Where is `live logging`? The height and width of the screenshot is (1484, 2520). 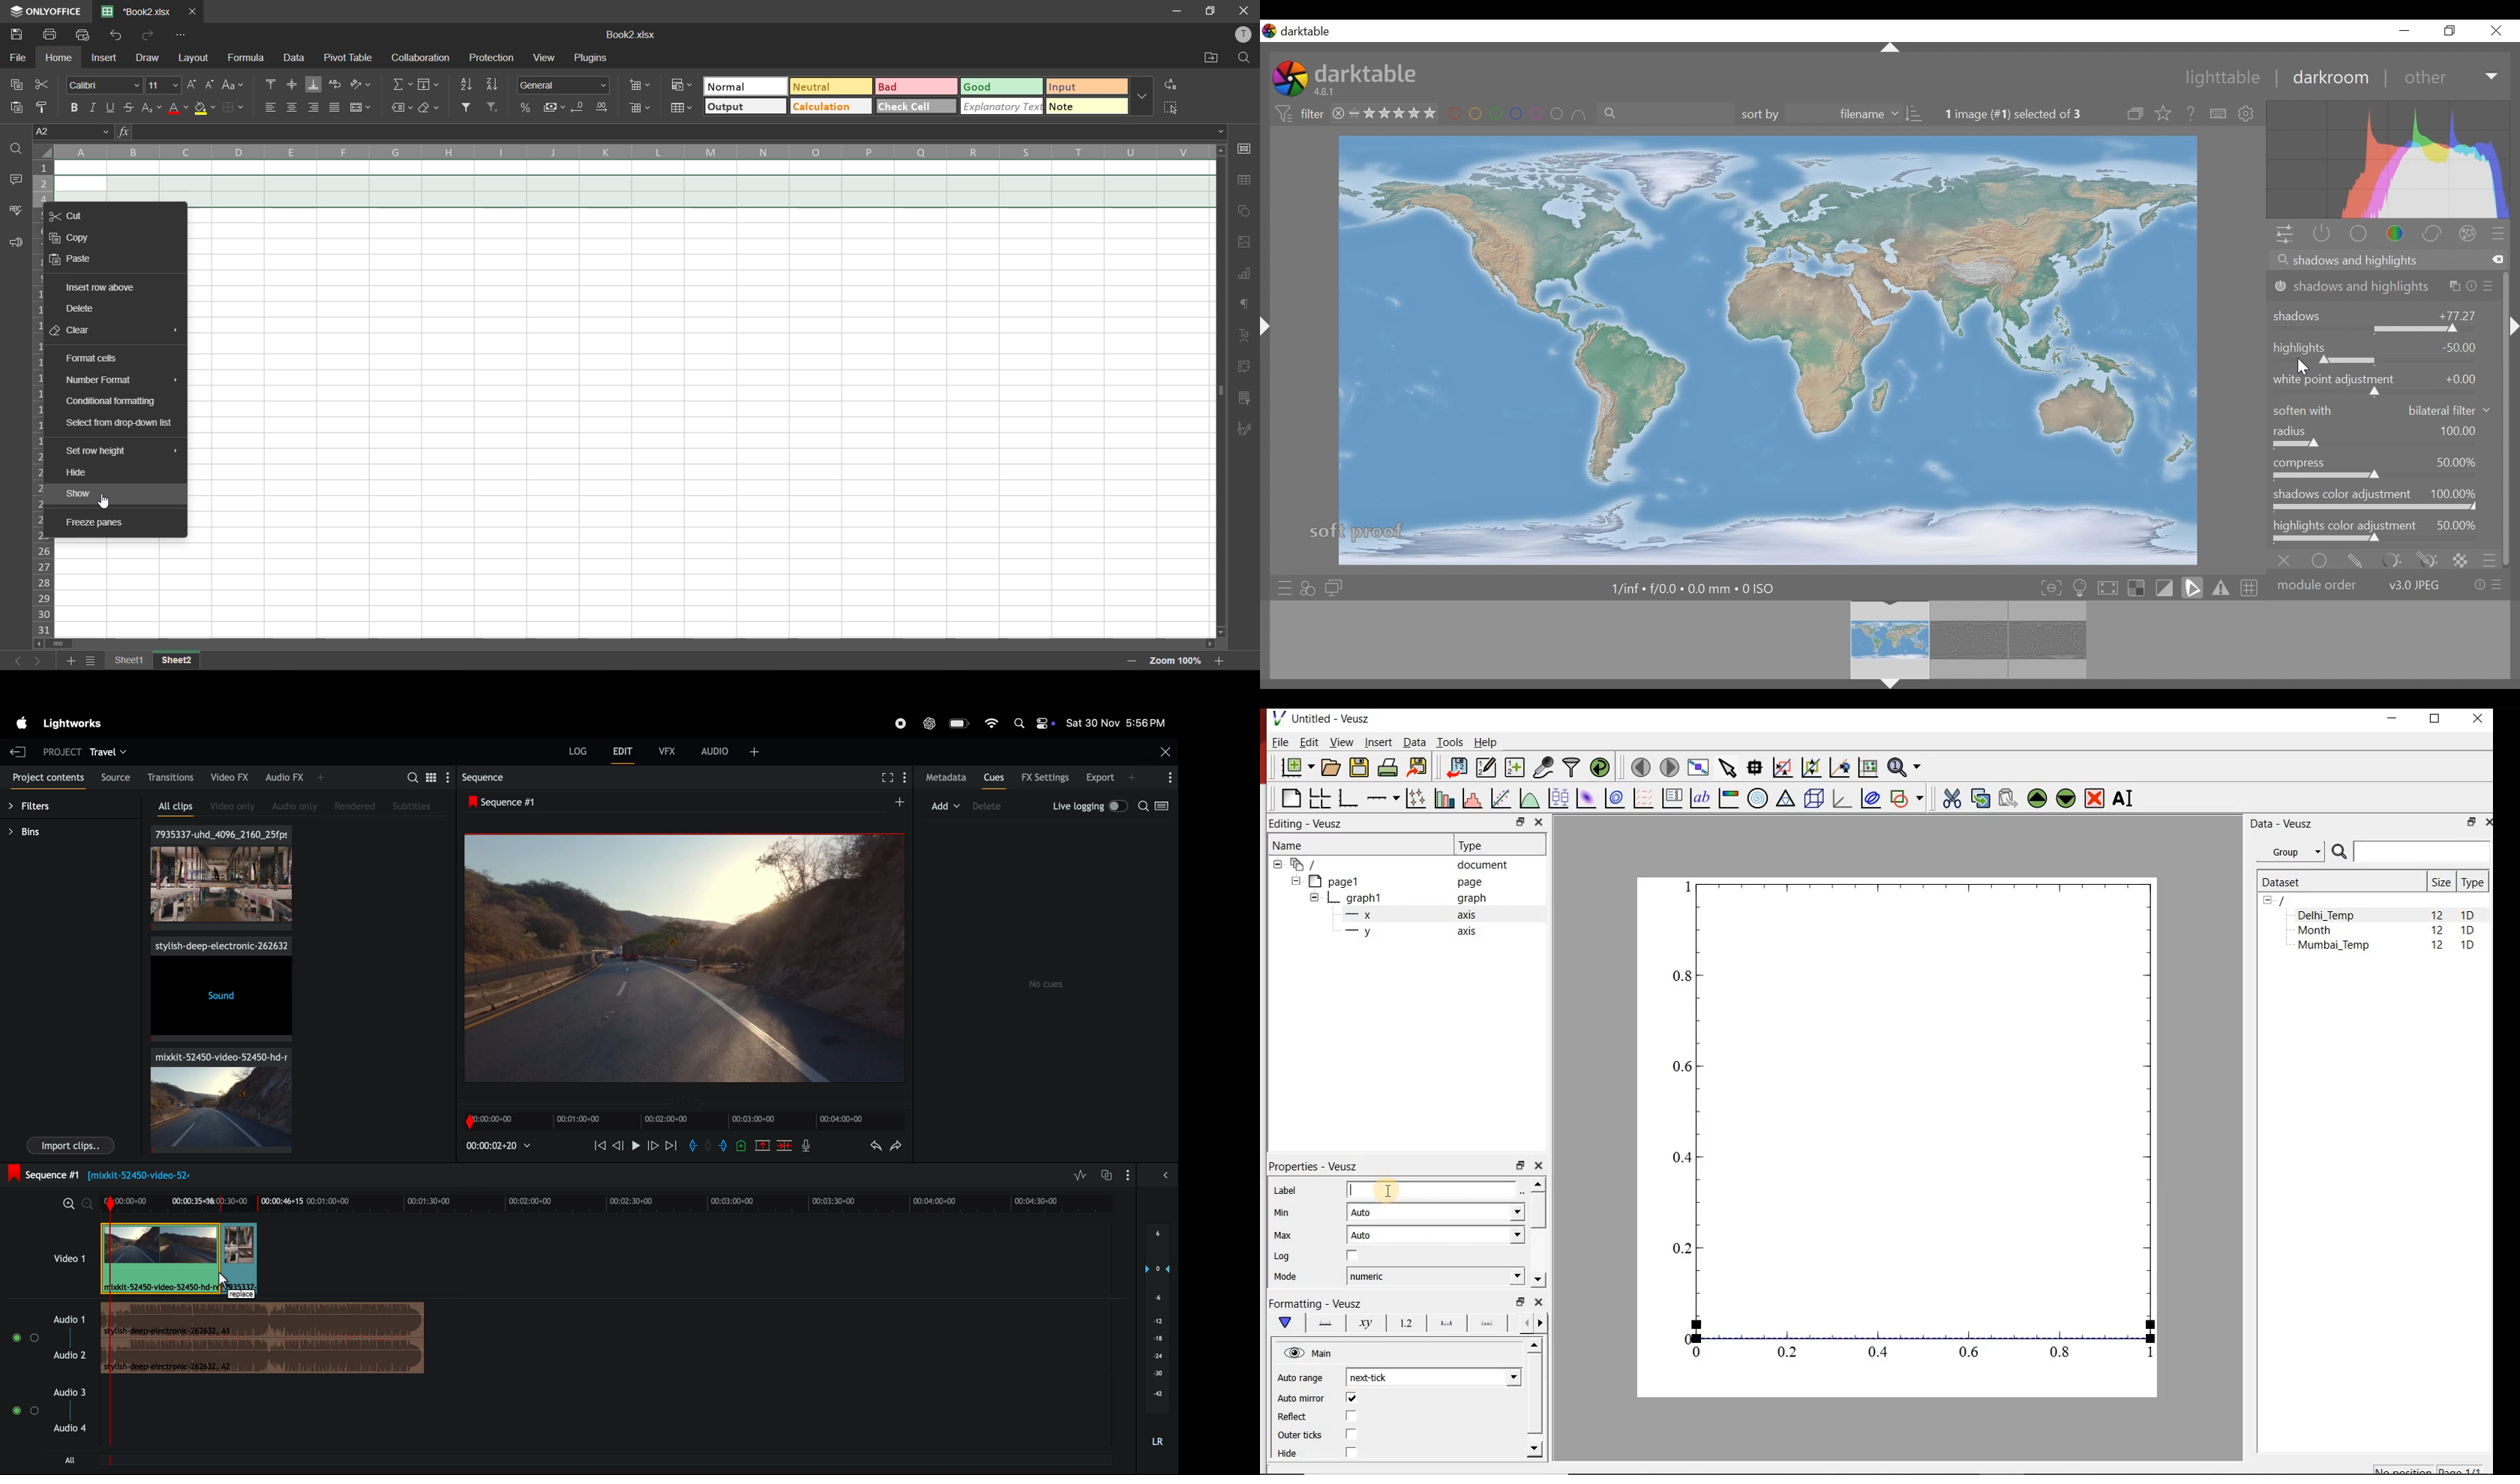
live logging is located at coordinates (1088, 805).